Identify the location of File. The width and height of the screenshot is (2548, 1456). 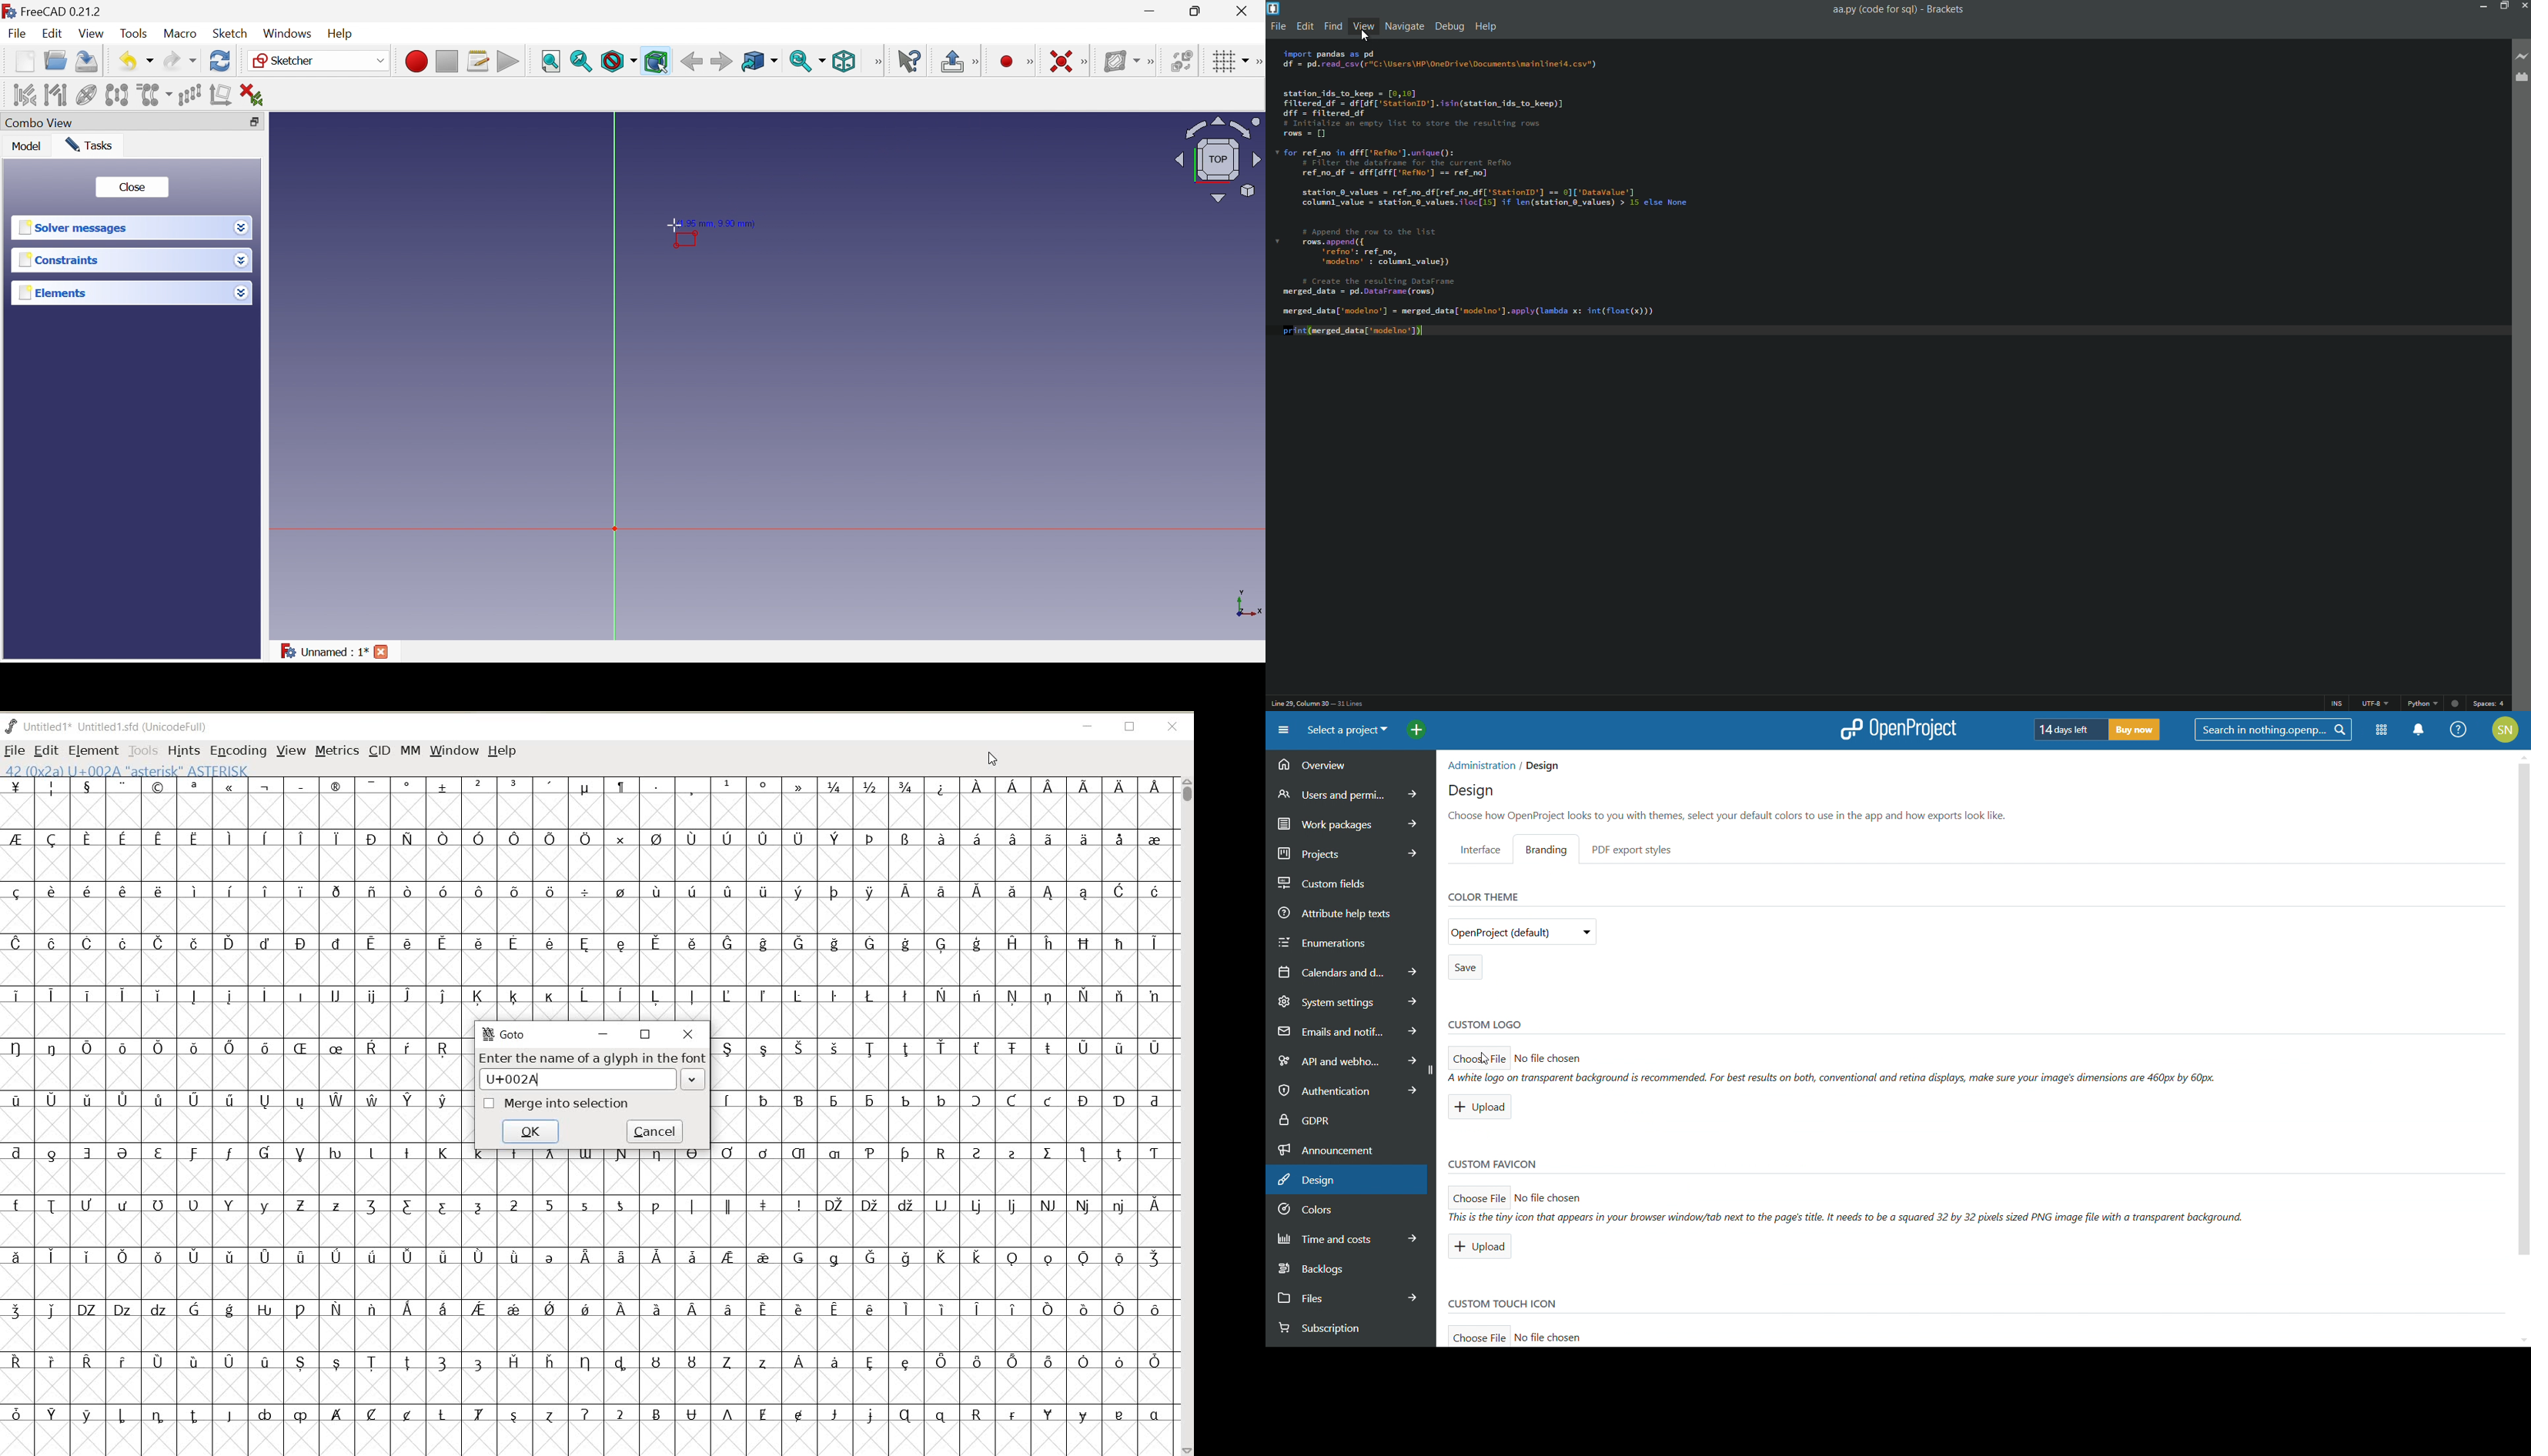
(18, 34).